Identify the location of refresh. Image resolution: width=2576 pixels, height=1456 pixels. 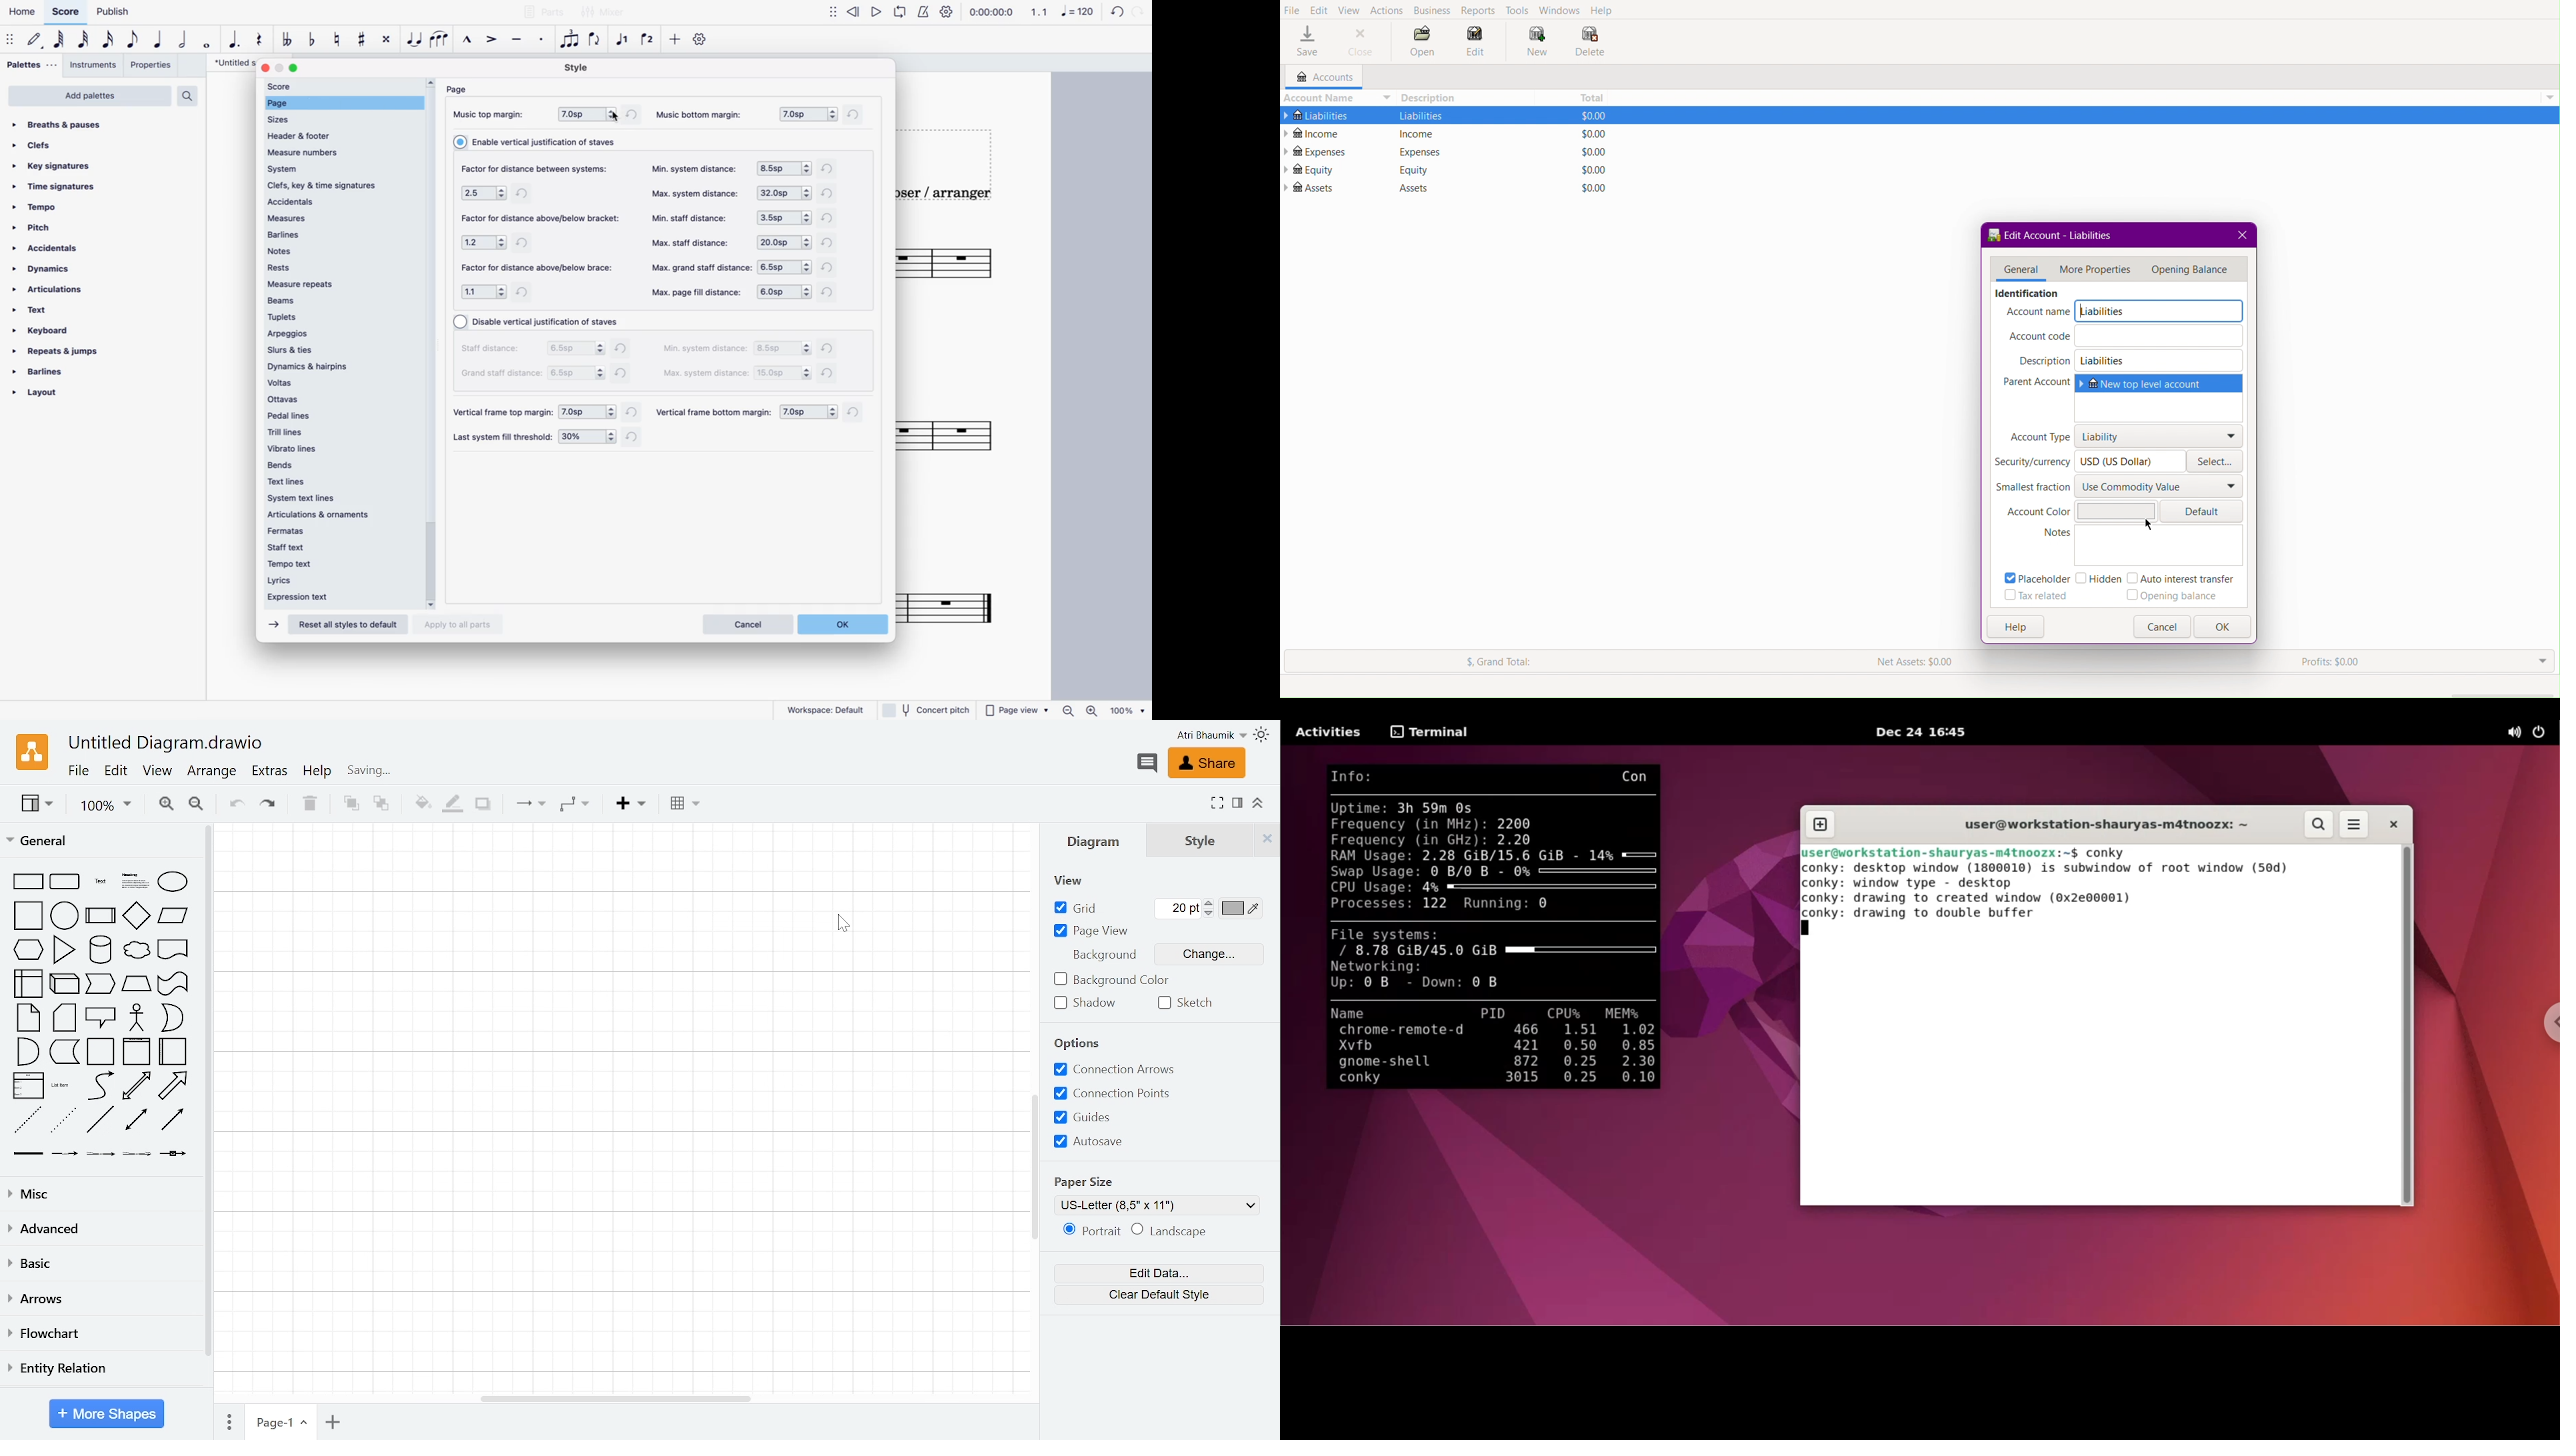
(830, 219).